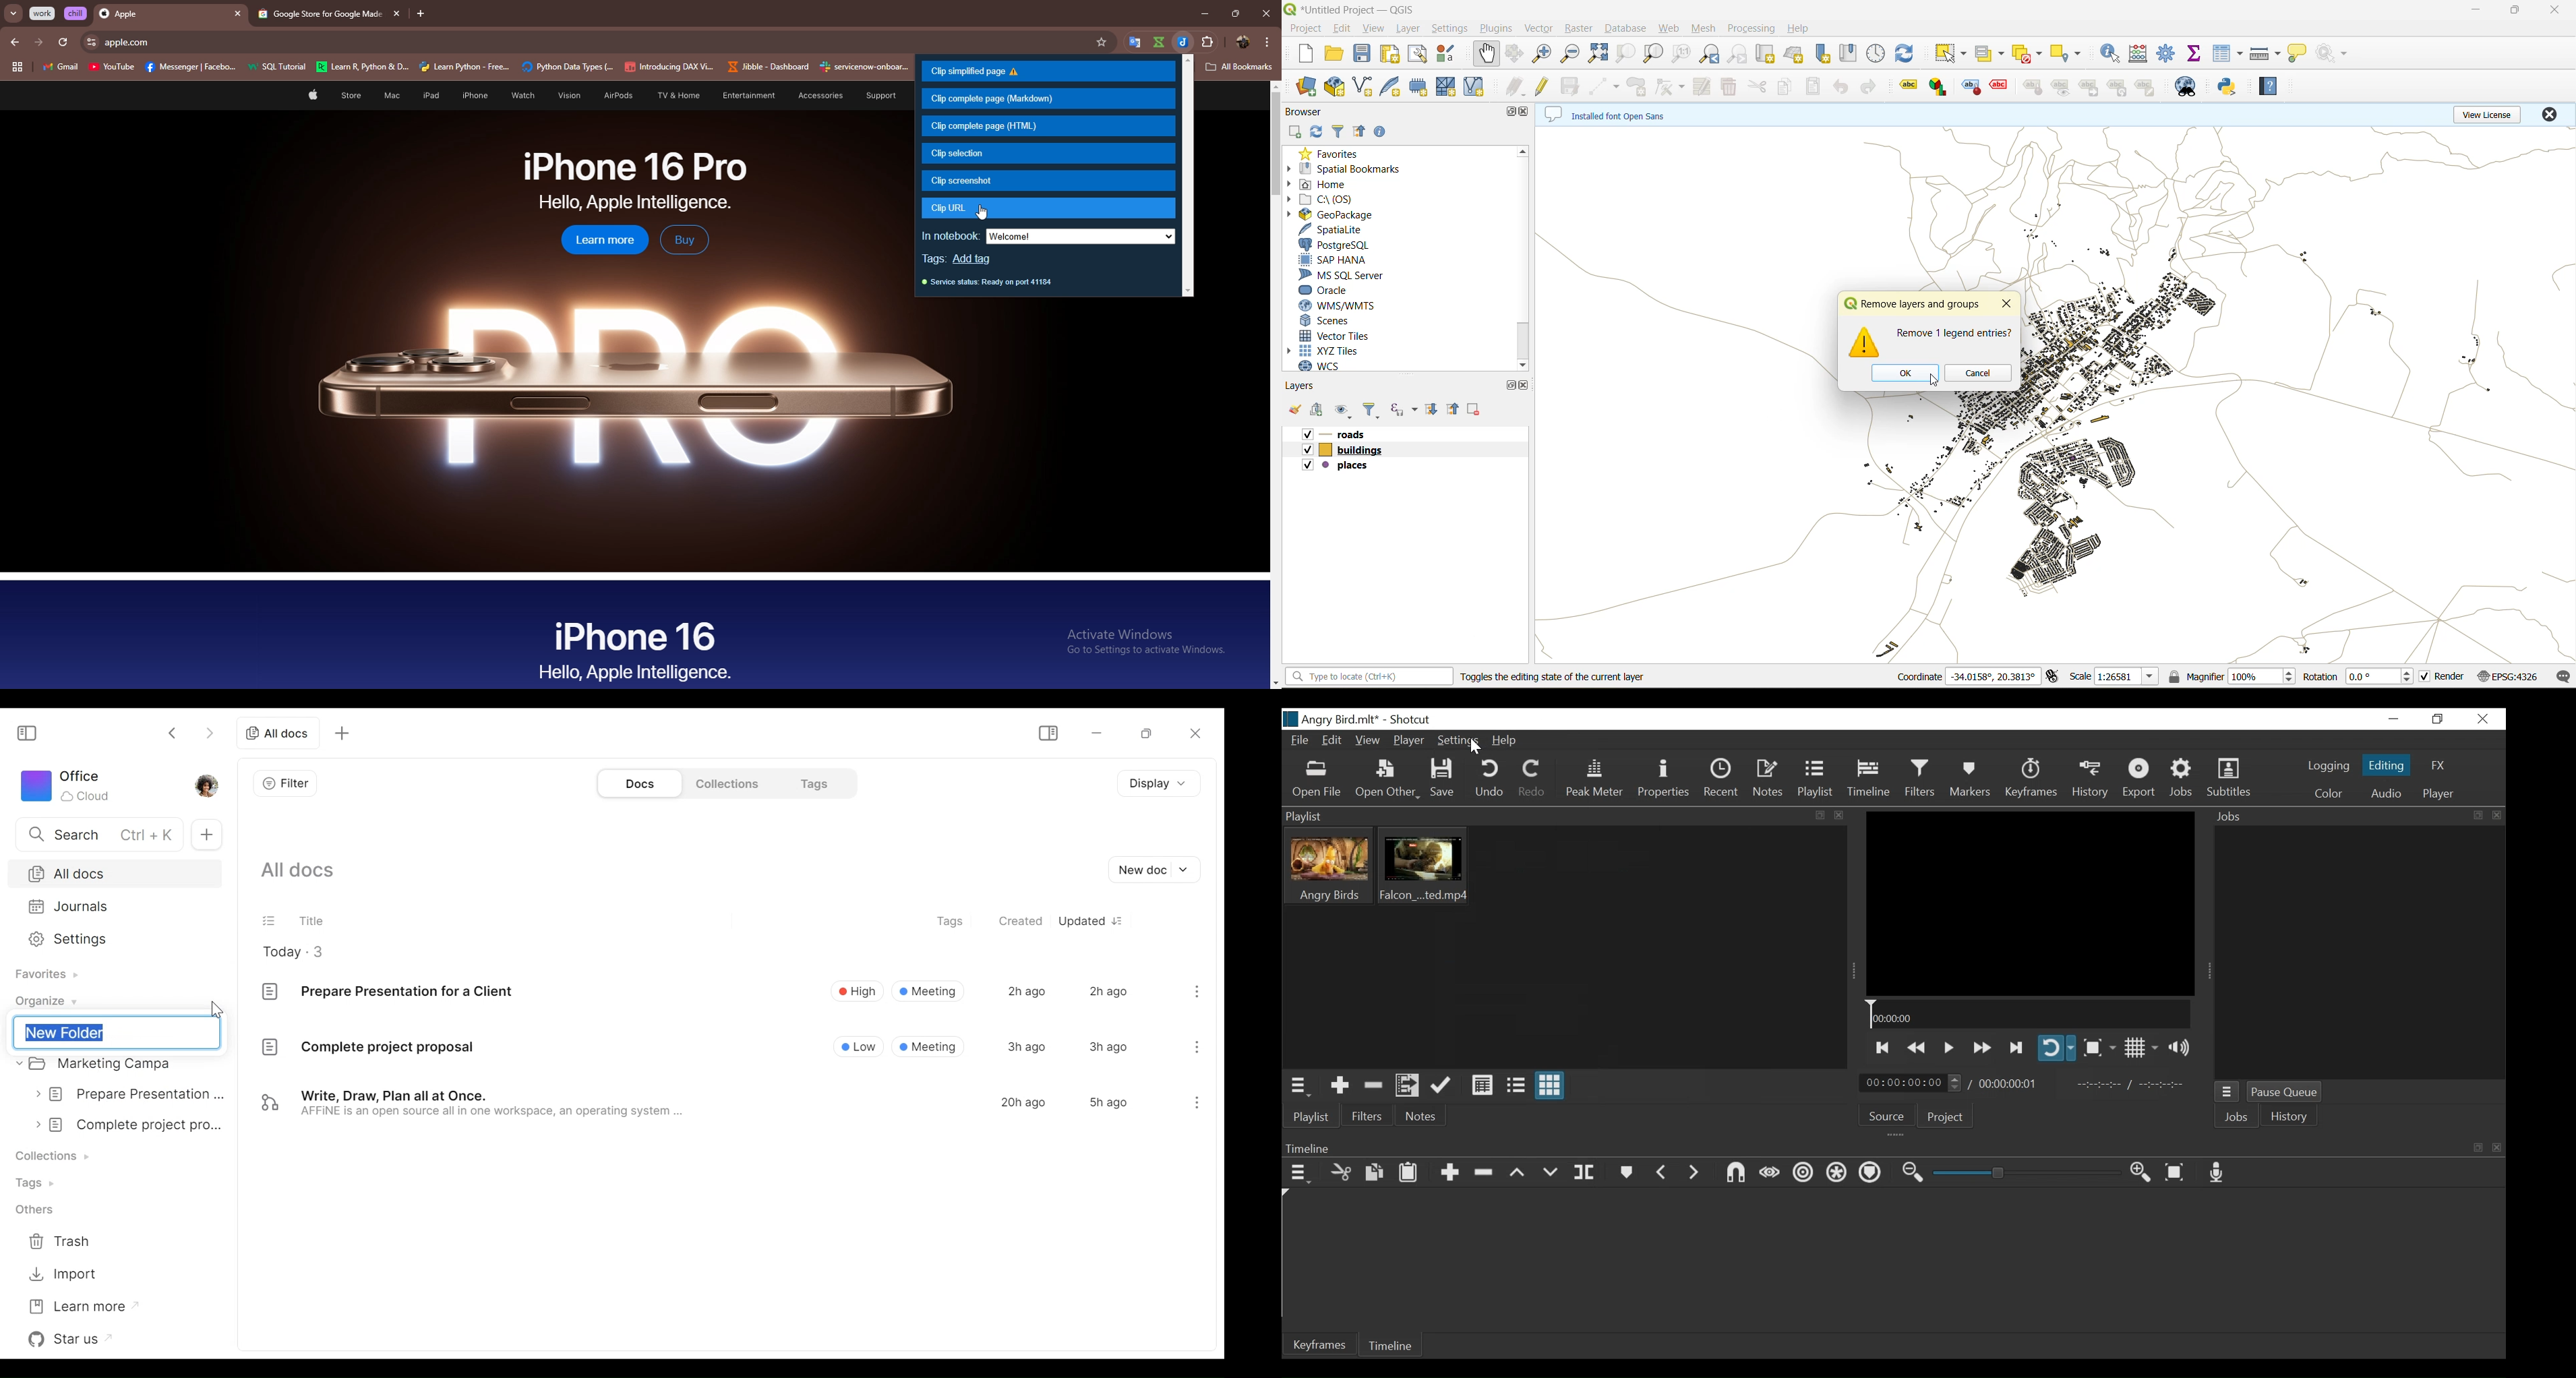  Describe the element at coordinates (935, 260) in the screenshot. I see `tags` at that location.